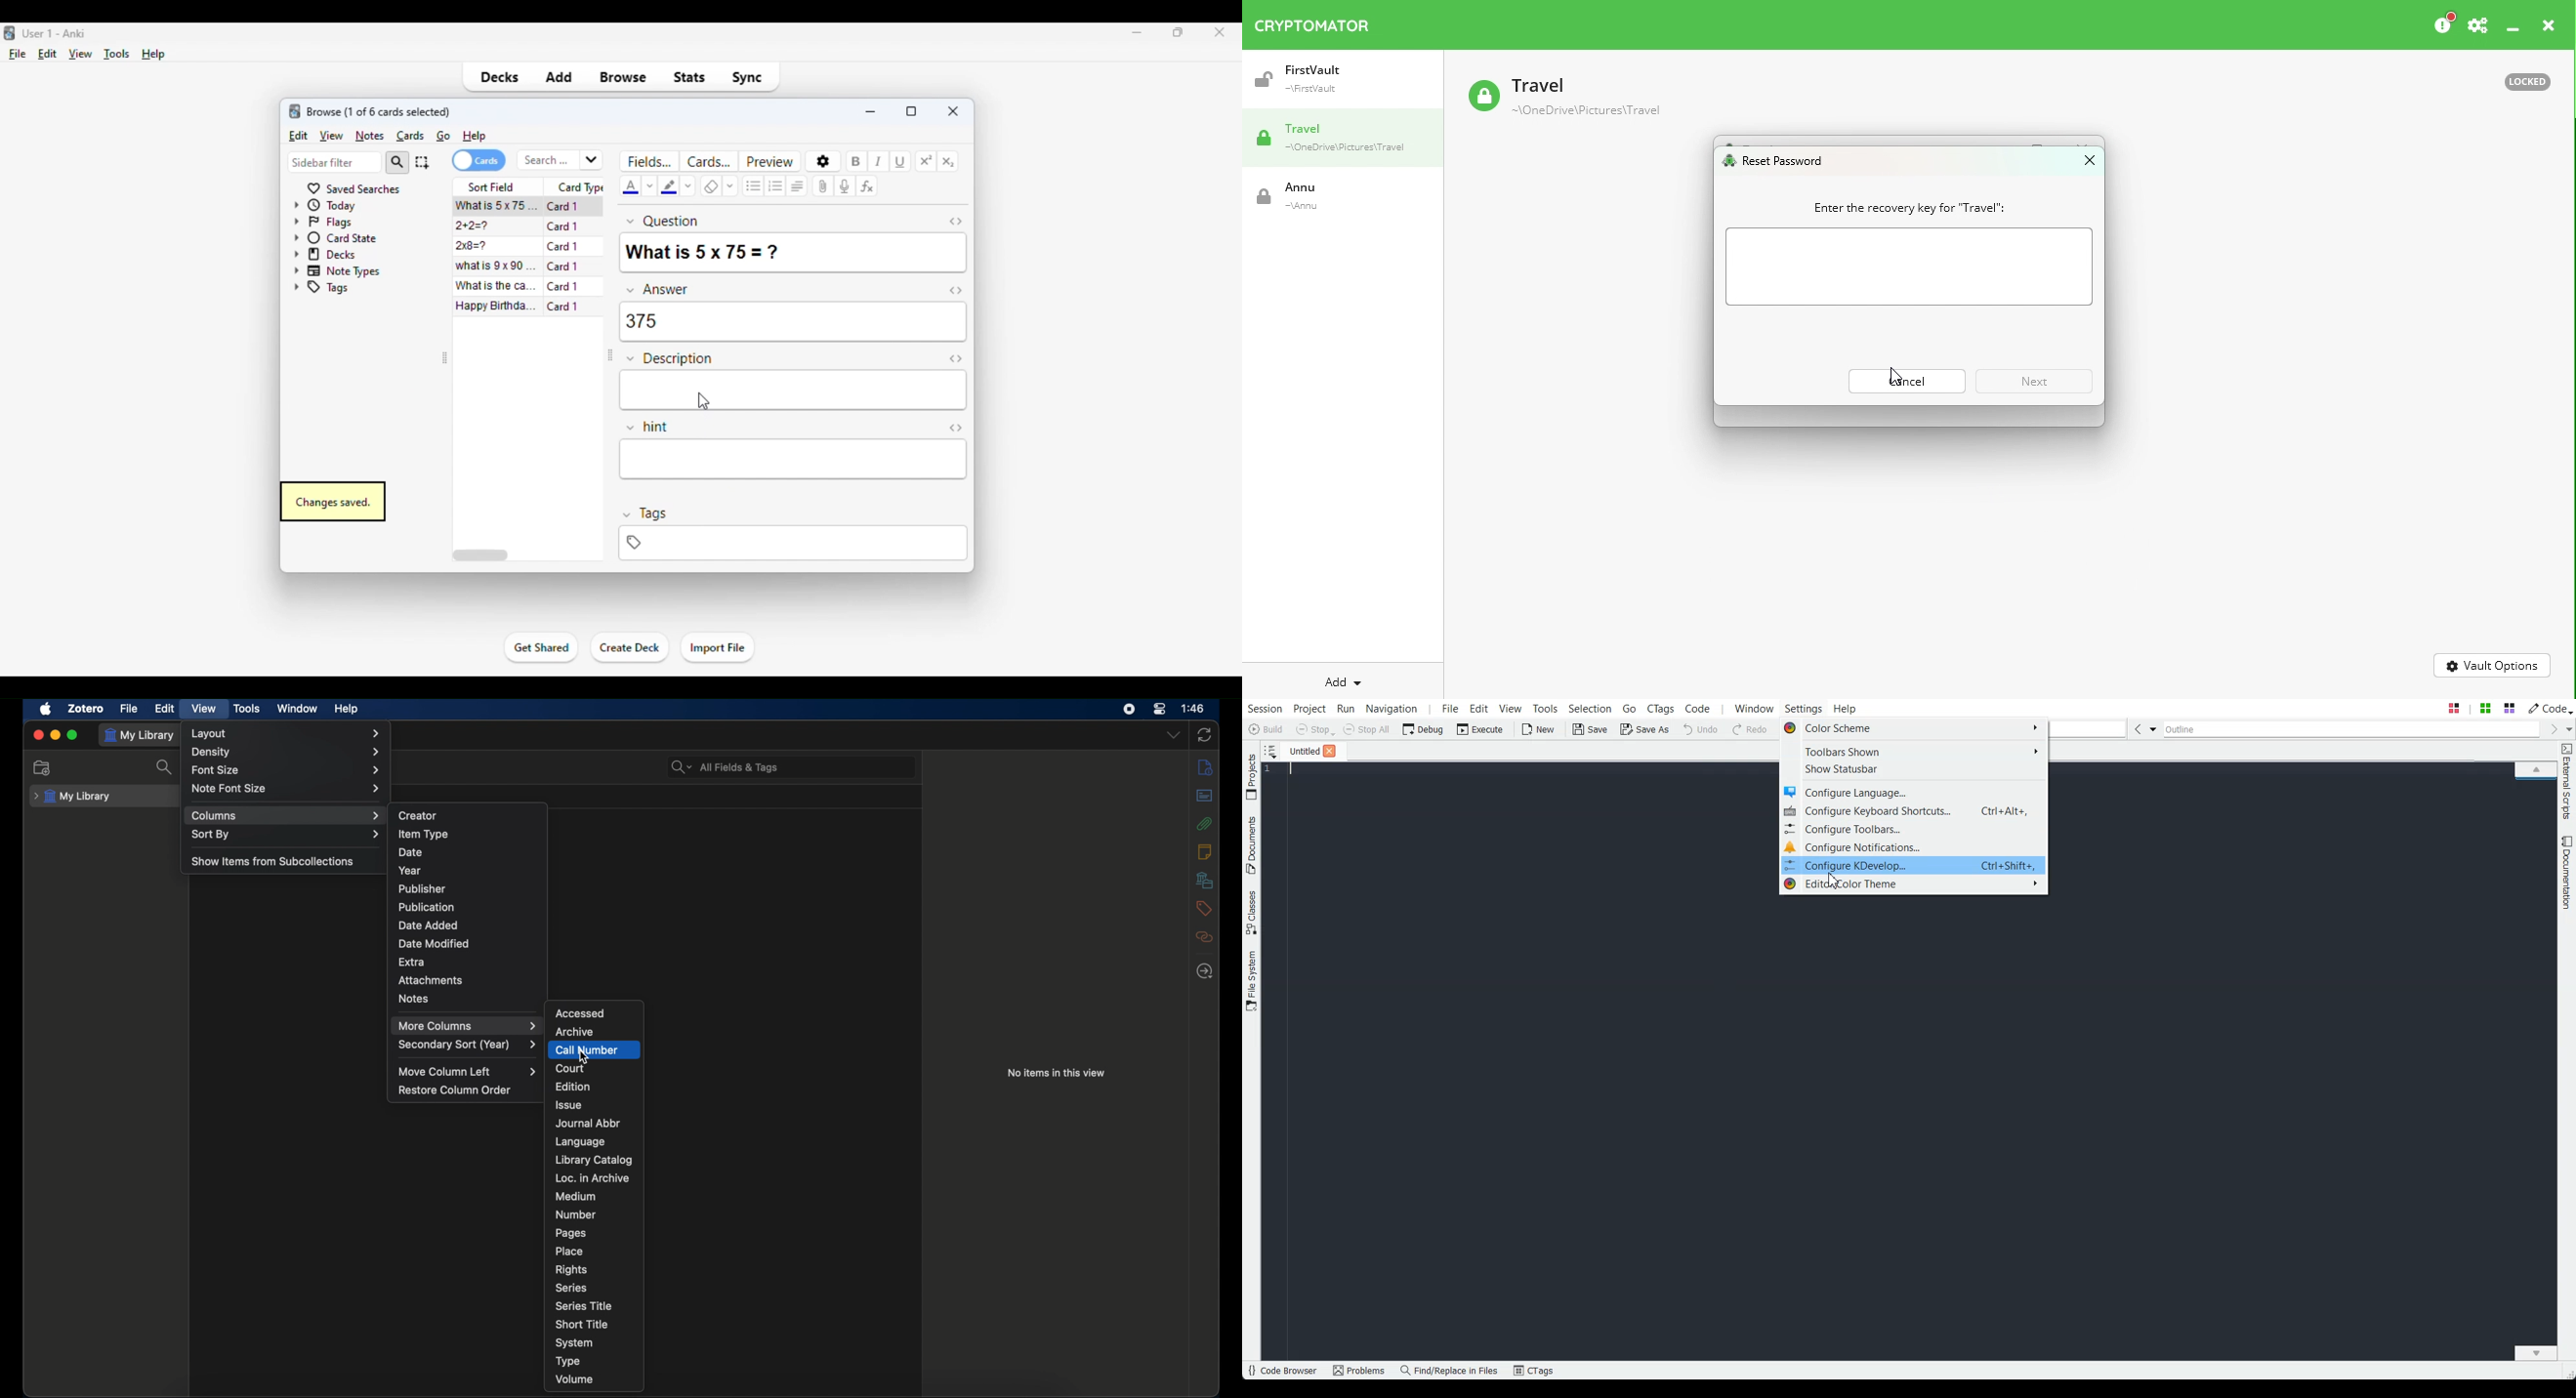 The image size is (2576, 1400). What do you see at coordinates (571, 1070) in the screenshot?
I see `court` at bounding box center [571, 1070].